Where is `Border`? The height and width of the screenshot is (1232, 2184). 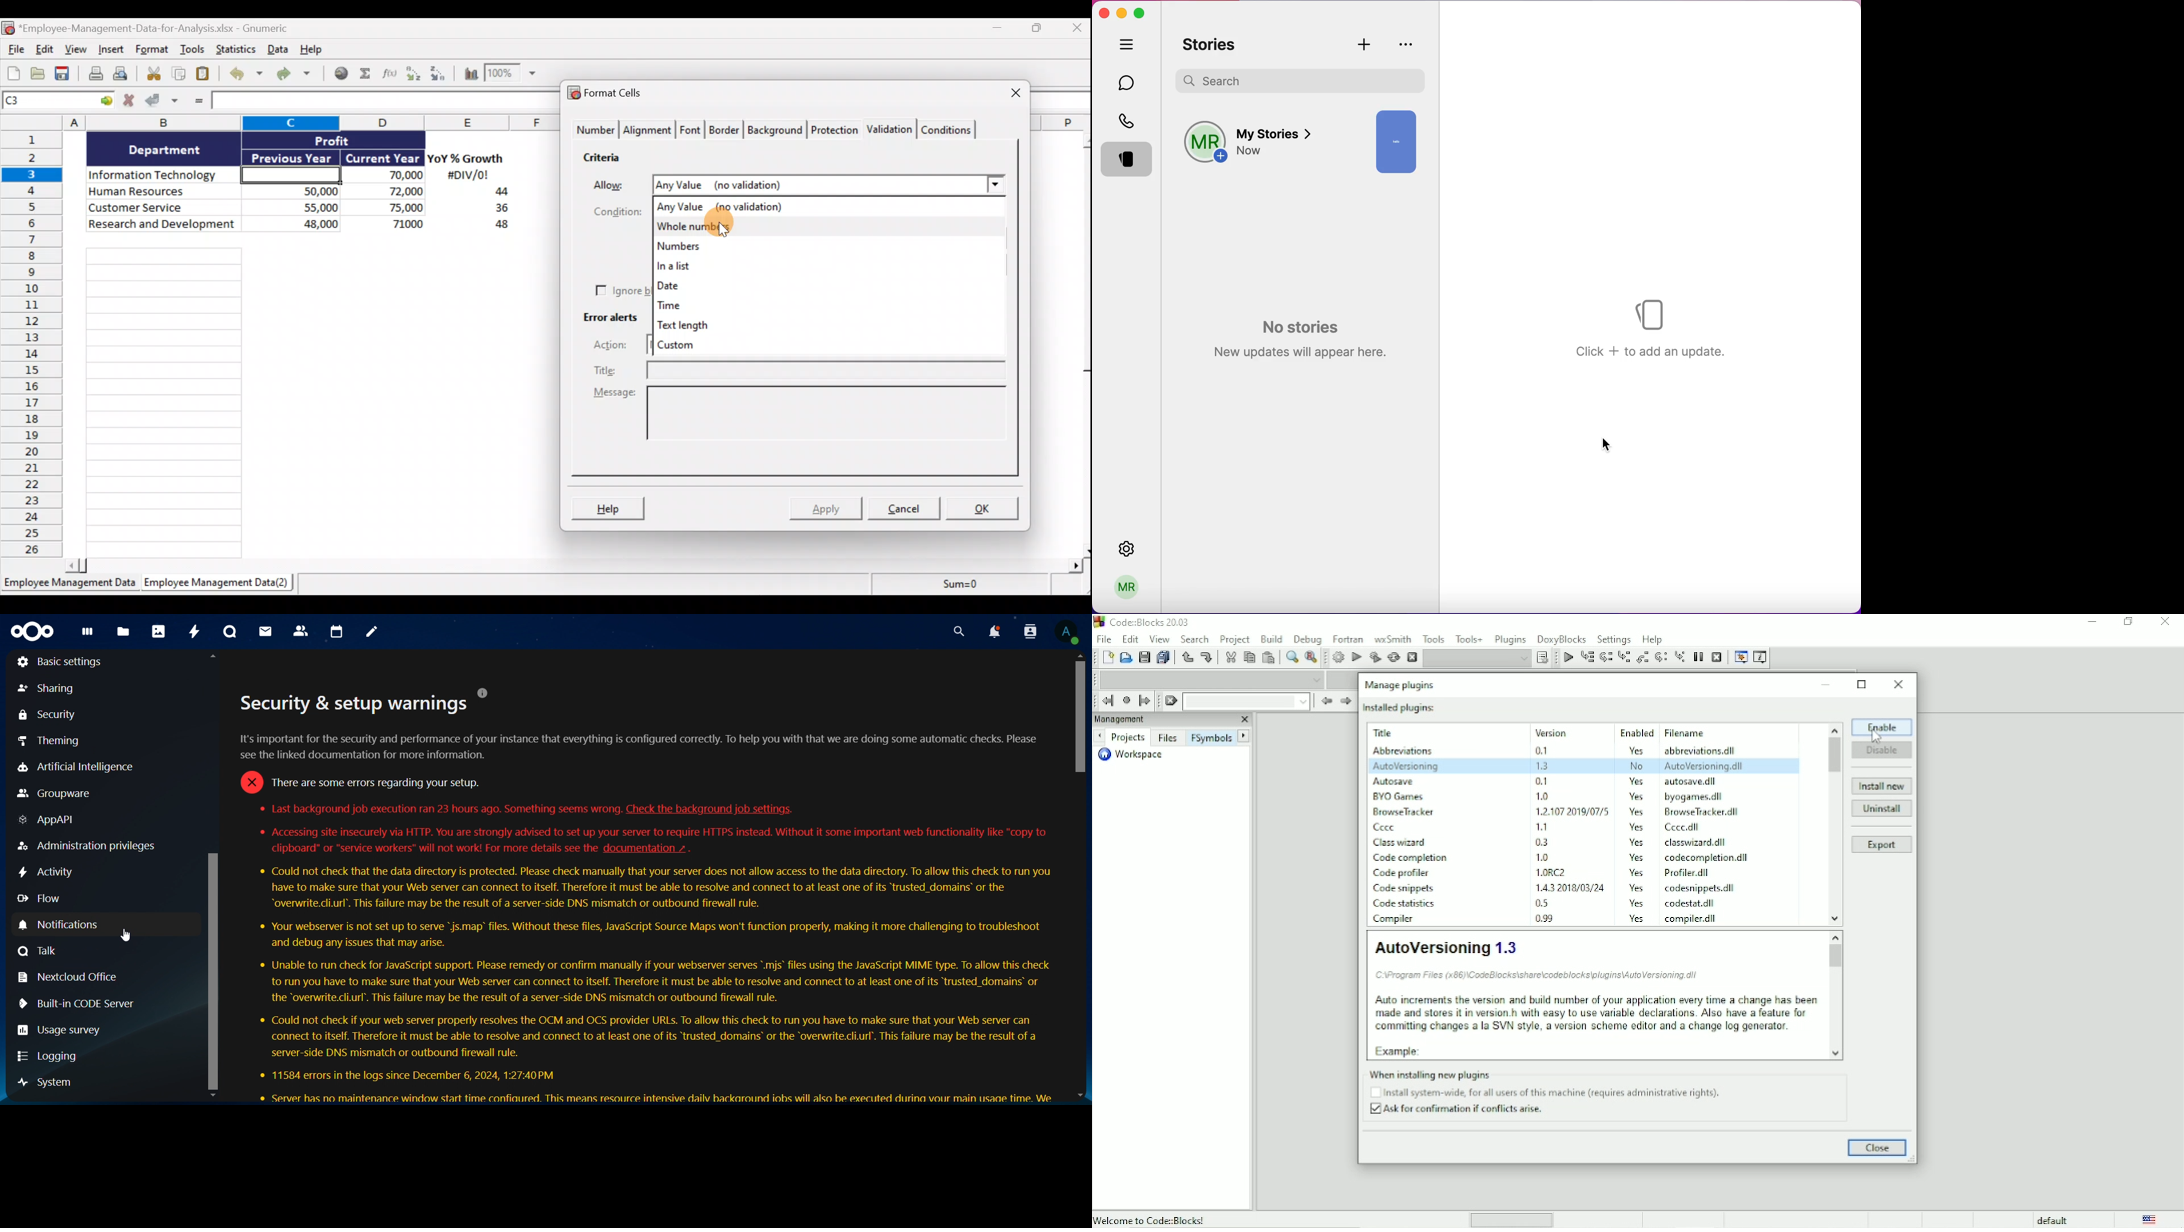
Border is located at coordinates (726, 130).